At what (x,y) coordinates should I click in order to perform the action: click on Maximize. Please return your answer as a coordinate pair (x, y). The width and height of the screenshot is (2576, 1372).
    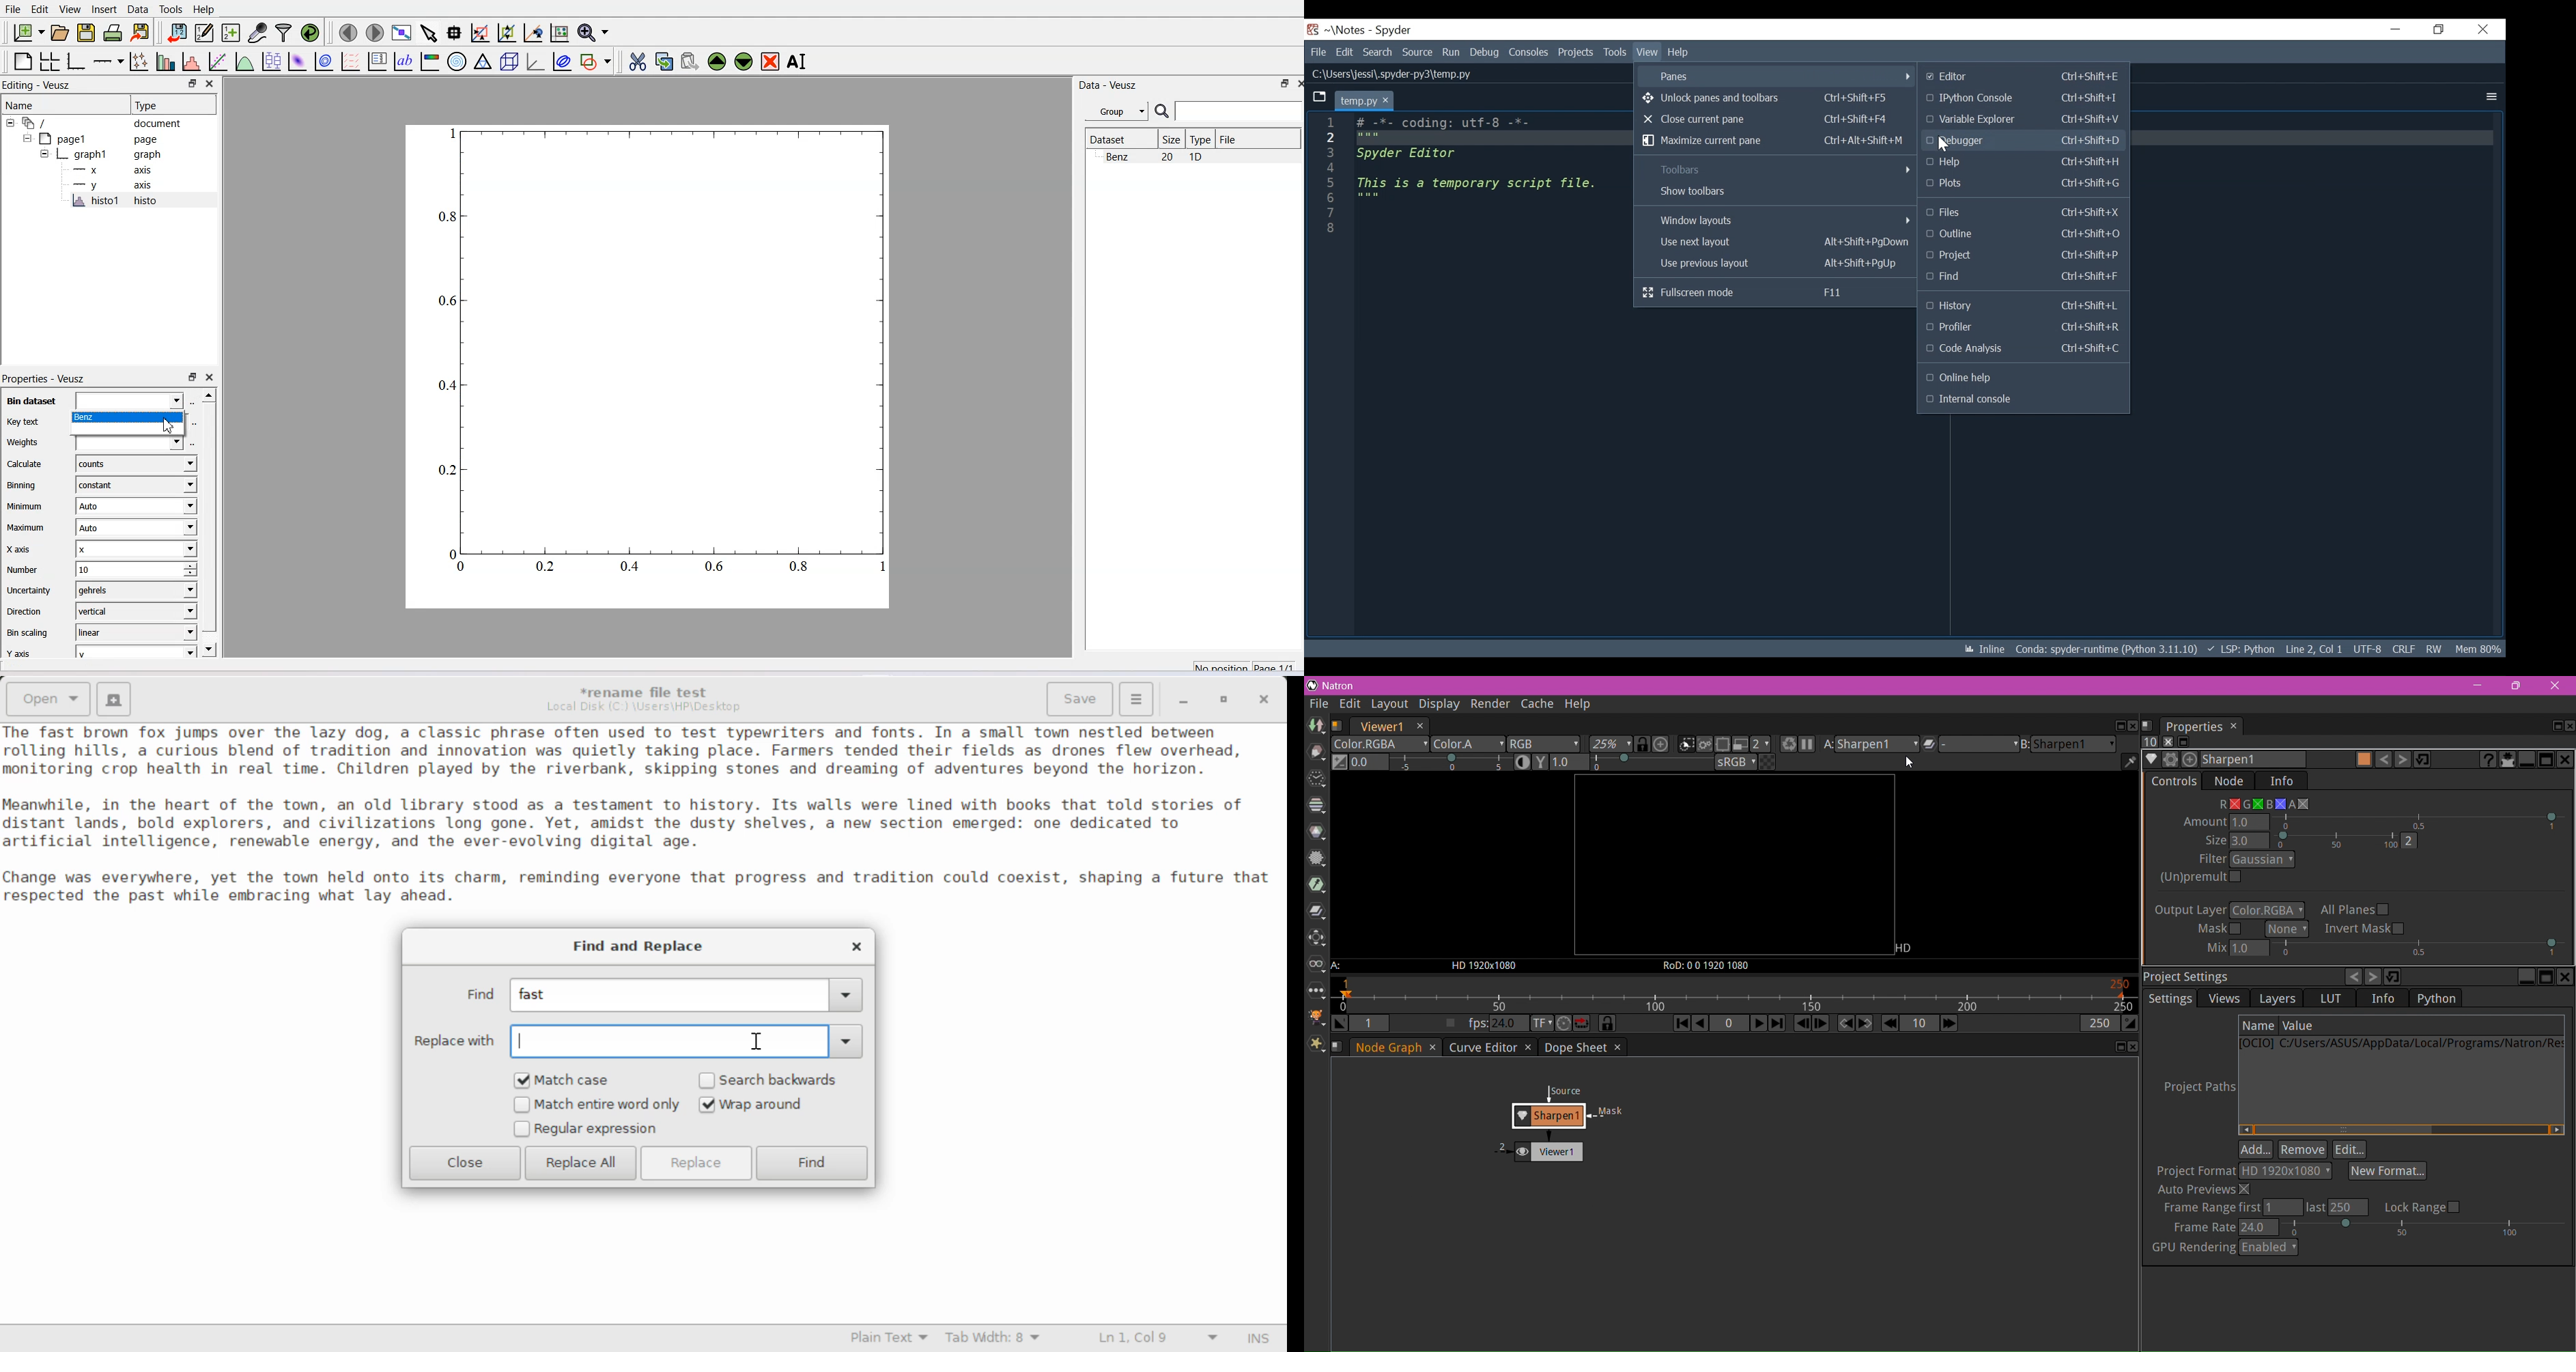
    Looking at the image, I should click on (1286, 83).